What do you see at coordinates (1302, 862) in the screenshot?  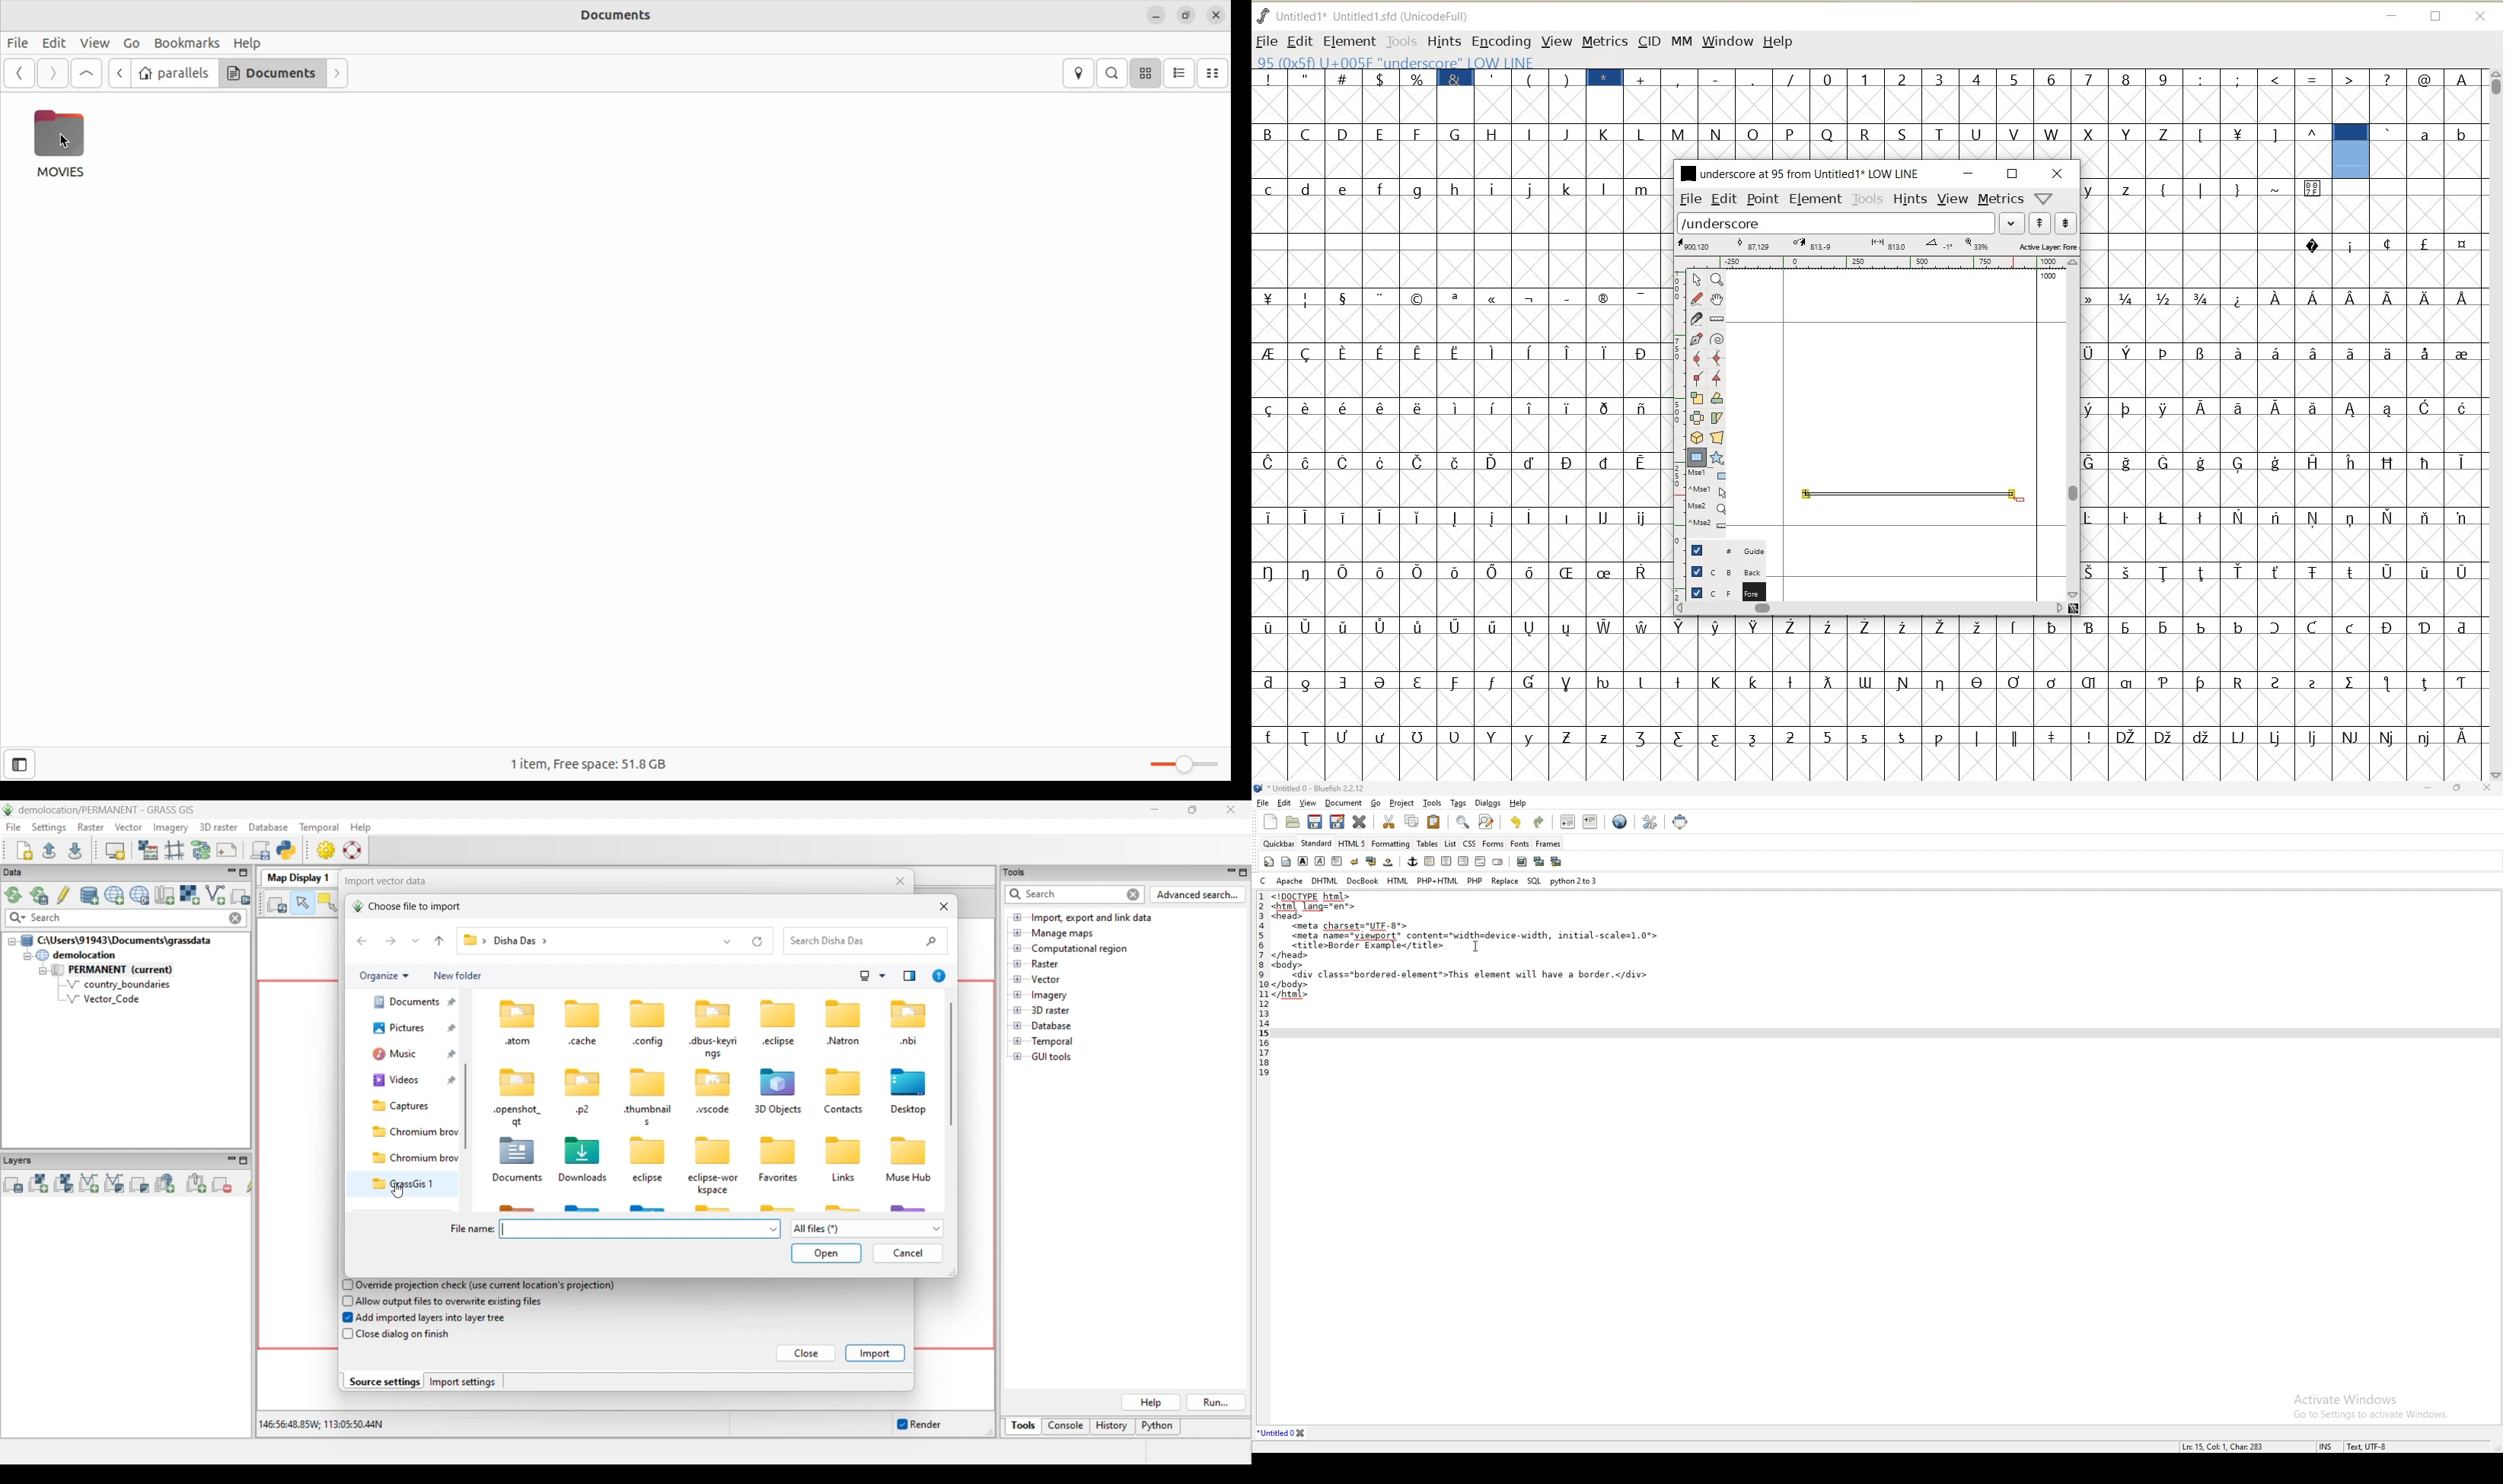 I see `bold` at bounding box center [1302, 862].